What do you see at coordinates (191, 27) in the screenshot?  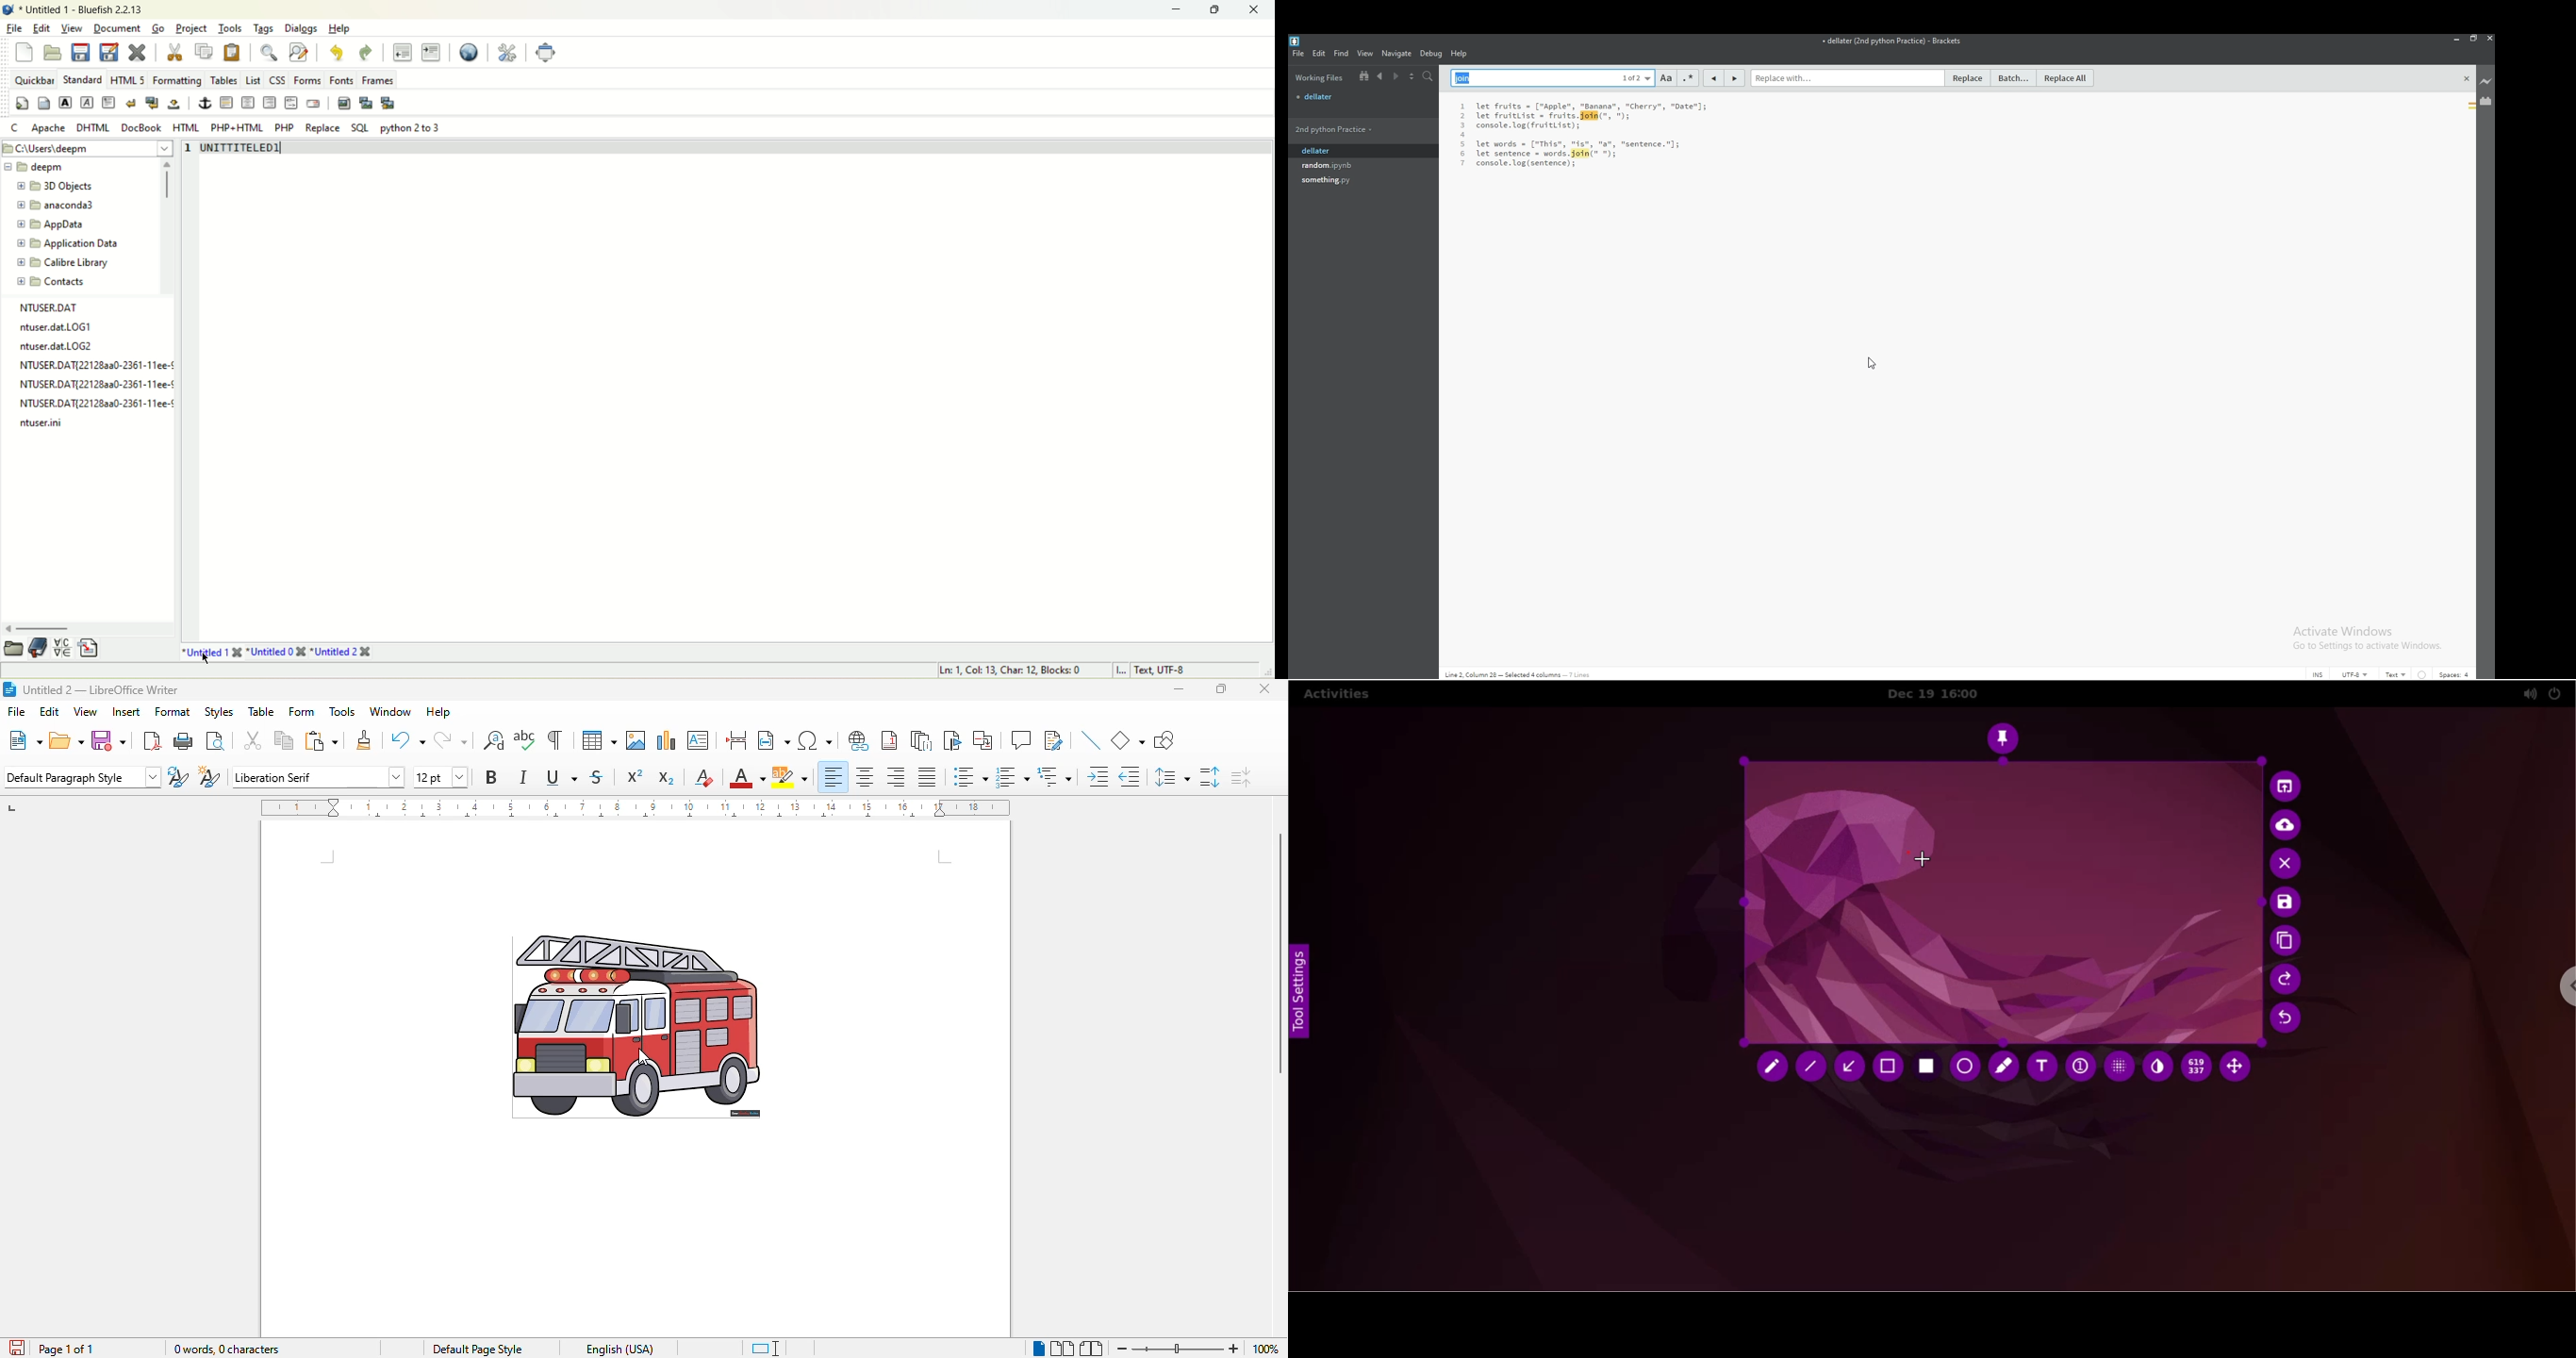 I see `Project` at bounding box center [191, 27].